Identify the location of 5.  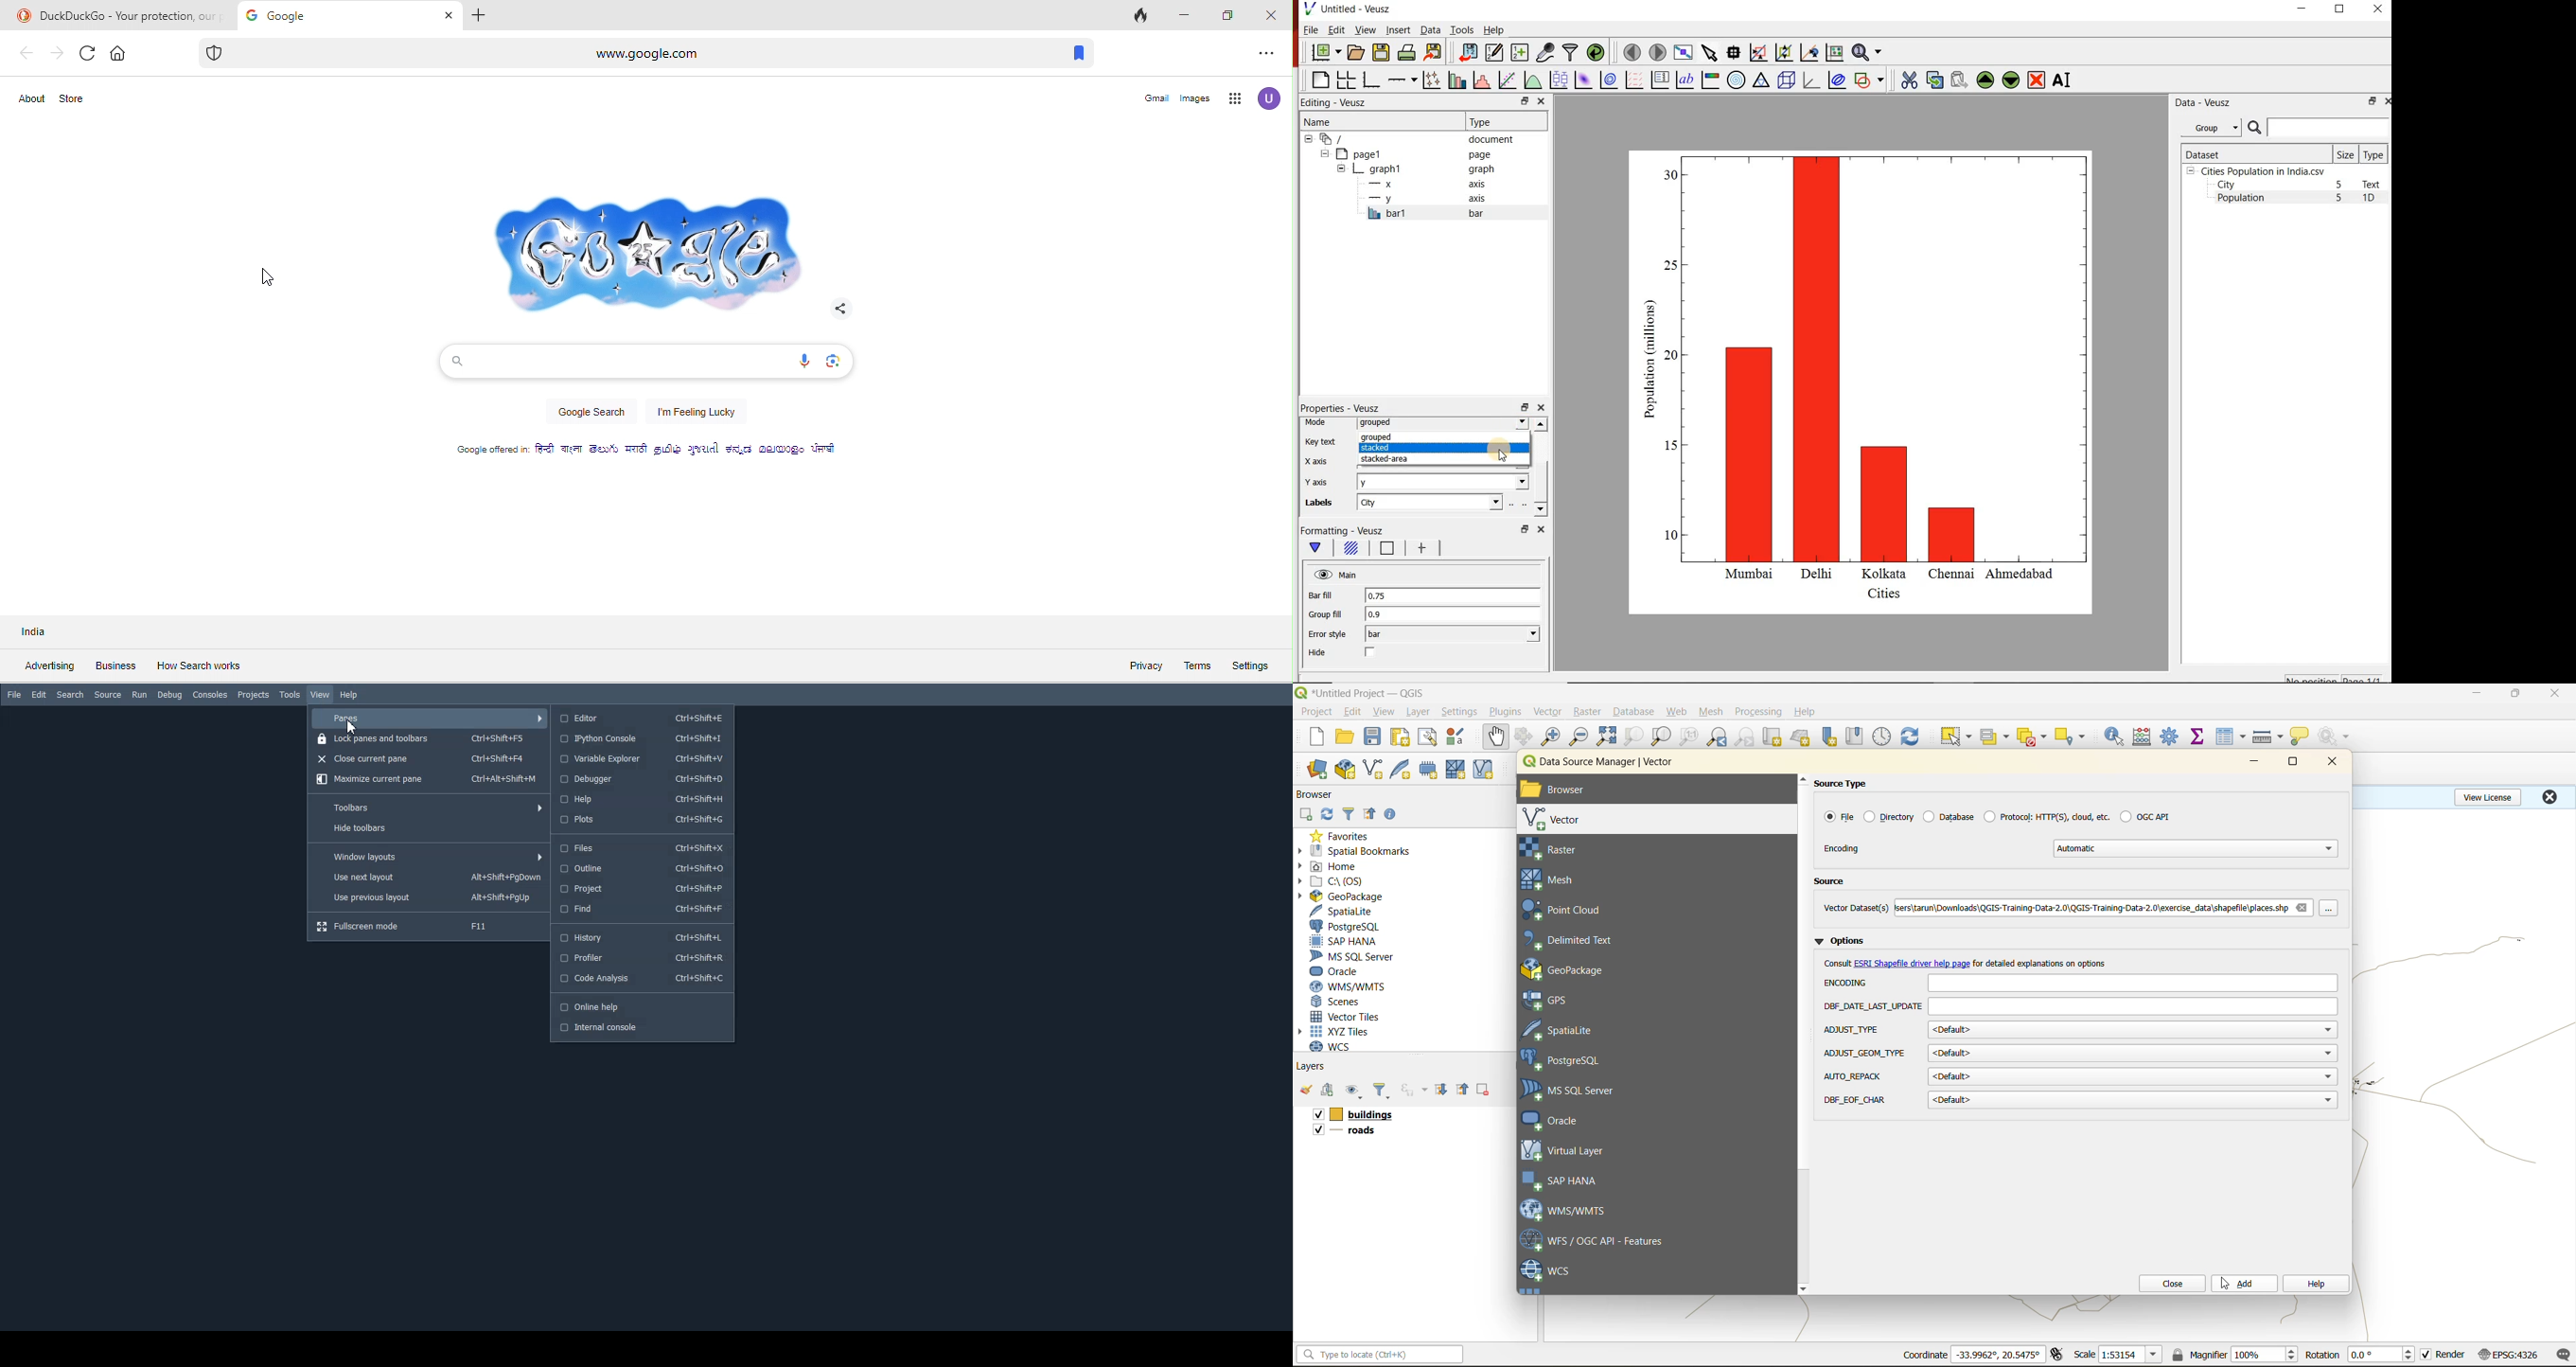
(2341, 185).